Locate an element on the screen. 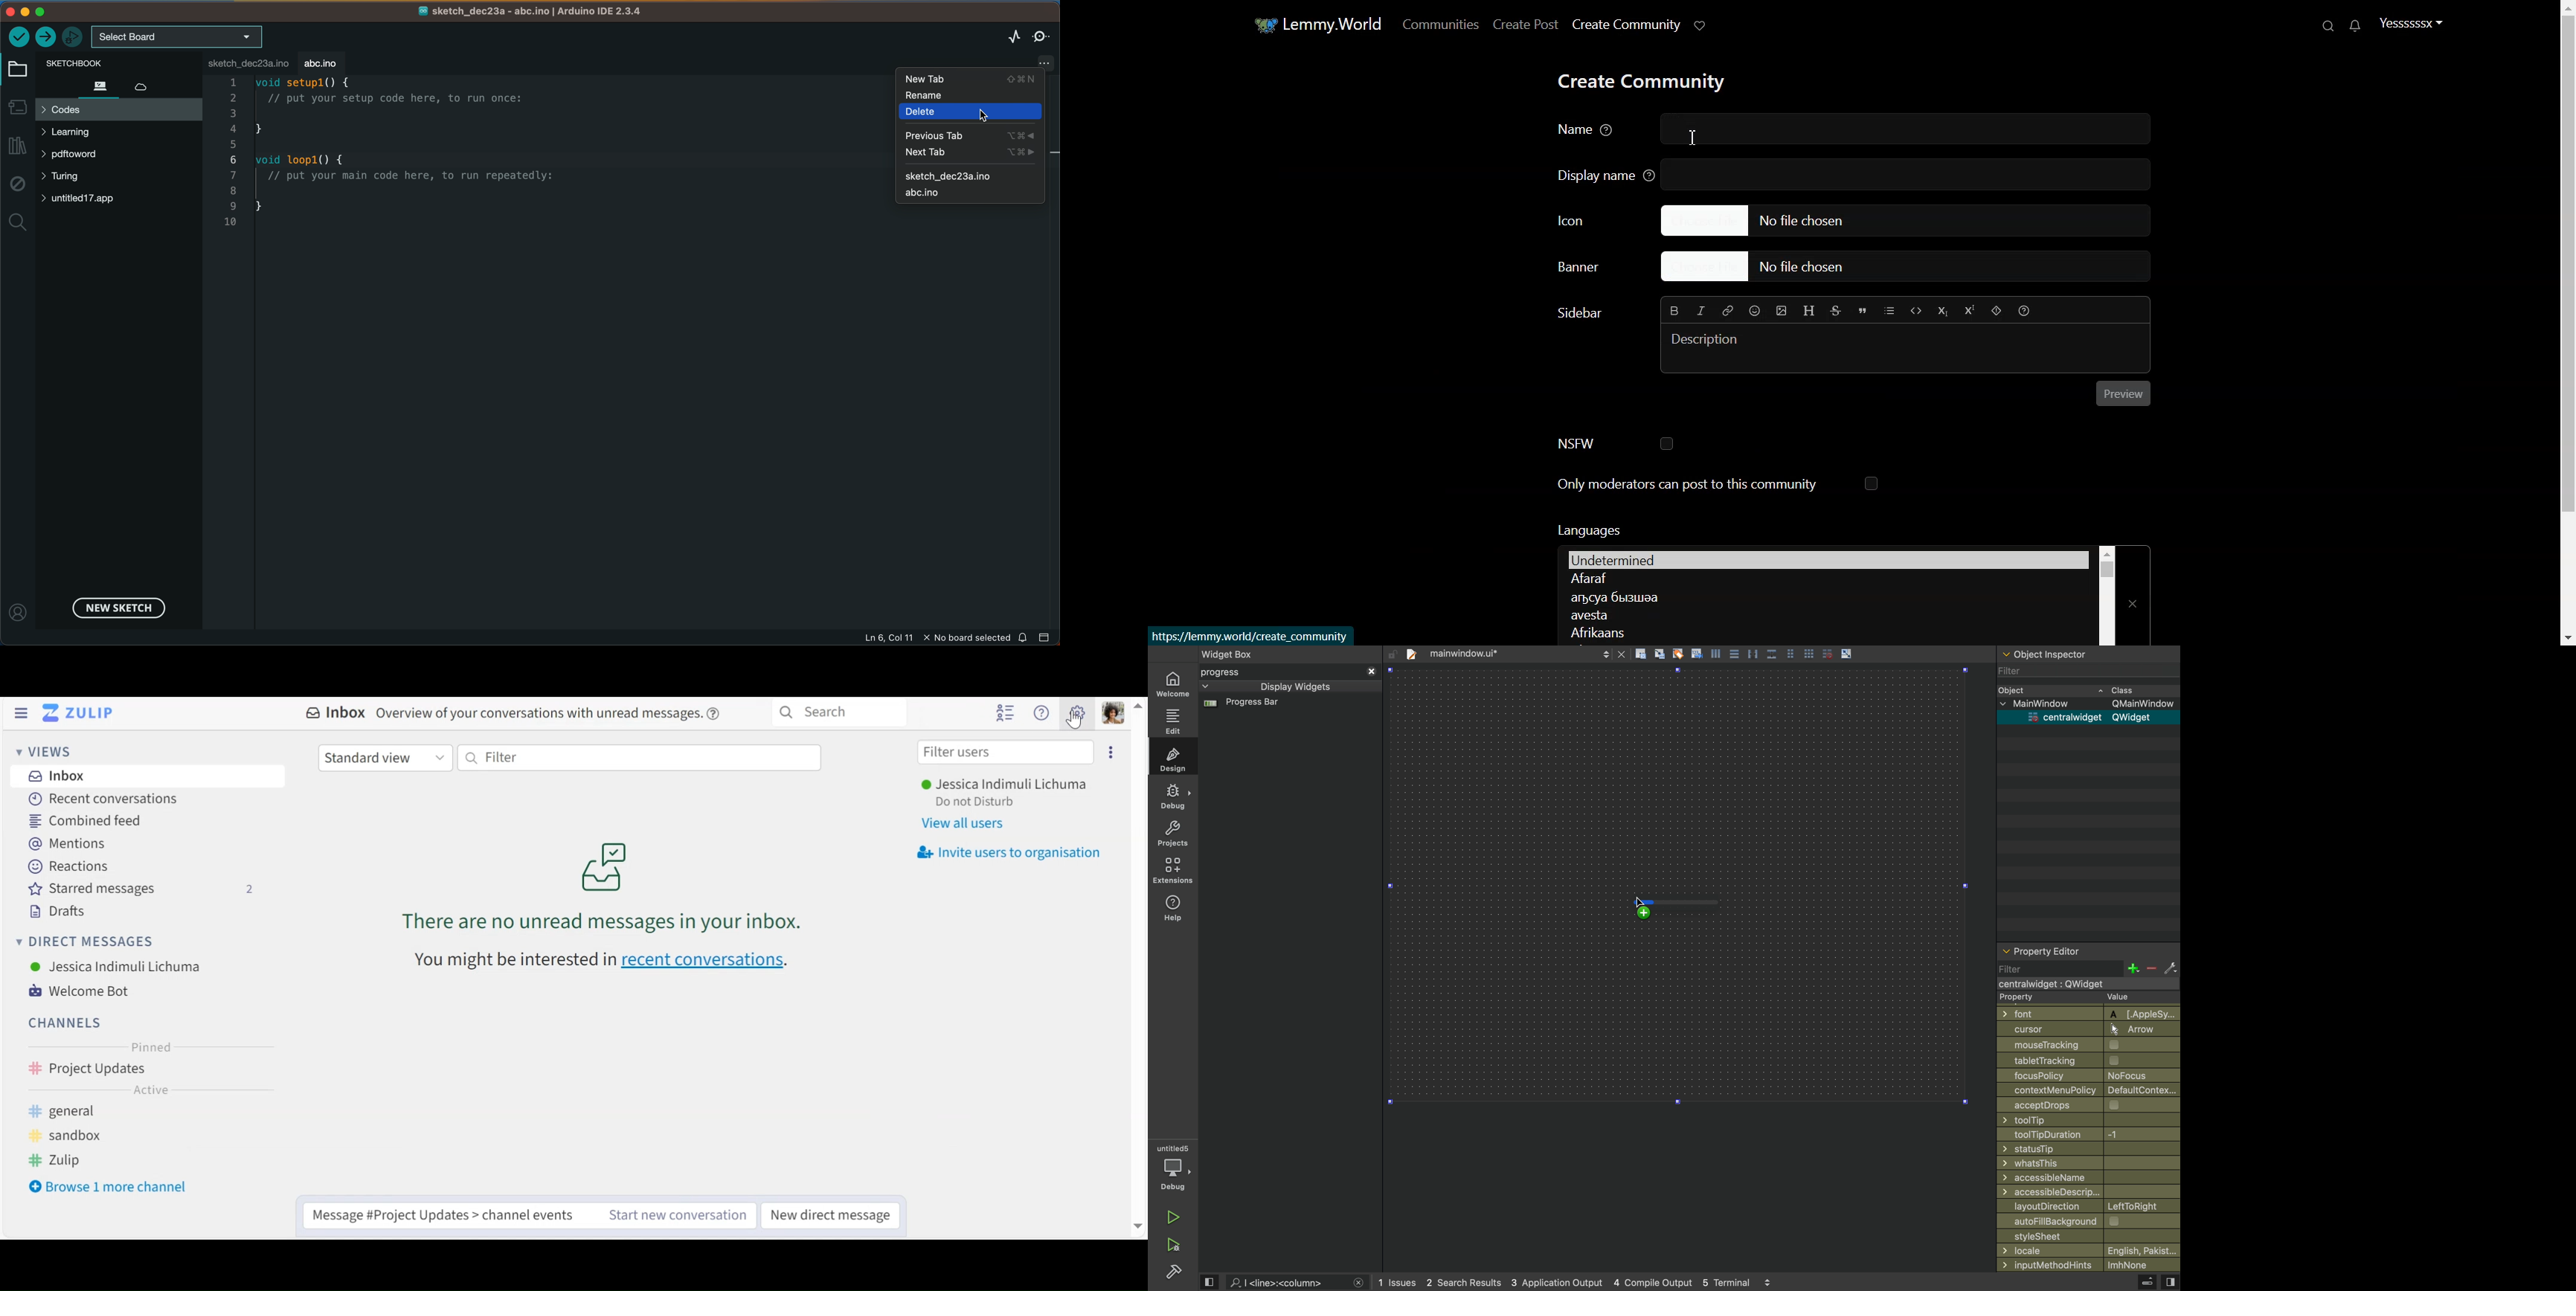 The width and height of the screenshot is (2576, 1316). Search is located at coordinates (841, 713).